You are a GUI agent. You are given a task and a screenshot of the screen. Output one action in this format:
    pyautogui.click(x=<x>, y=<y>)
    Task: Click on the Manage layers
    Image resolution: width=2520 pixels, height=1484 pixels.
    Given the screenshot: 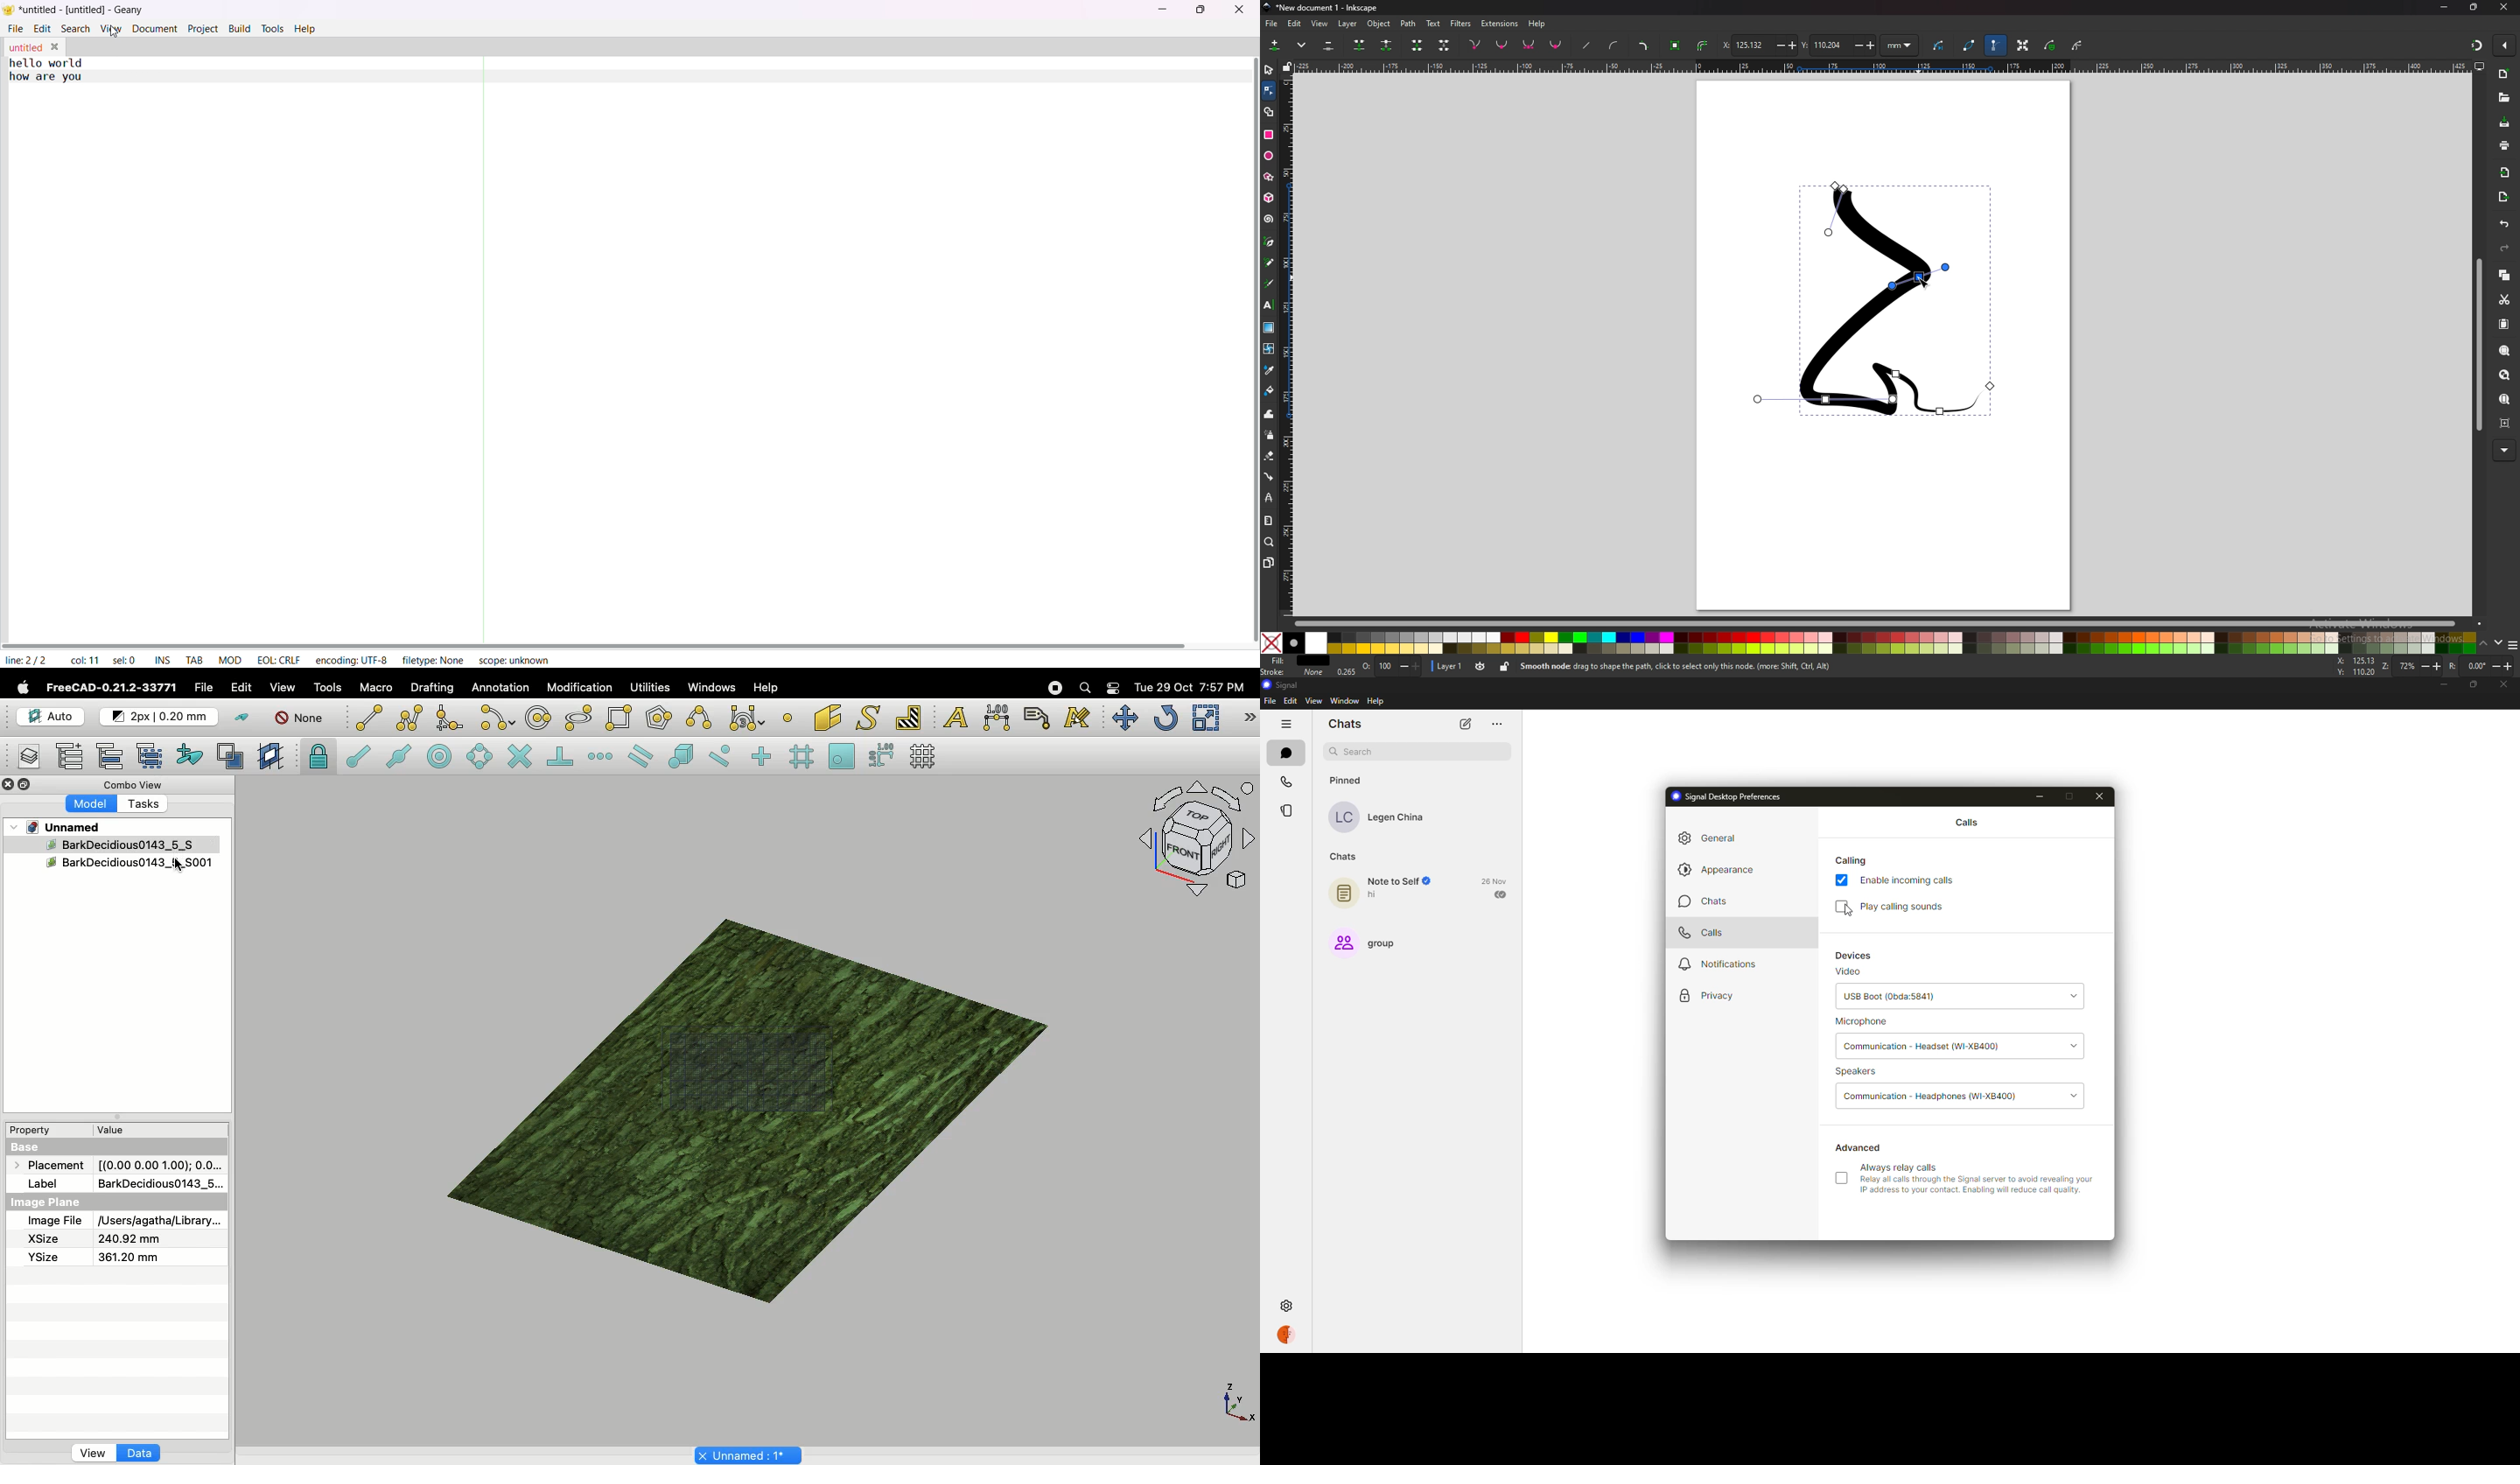 What is the action you would take?
    pyautogui.click(x=23, y=758)
    